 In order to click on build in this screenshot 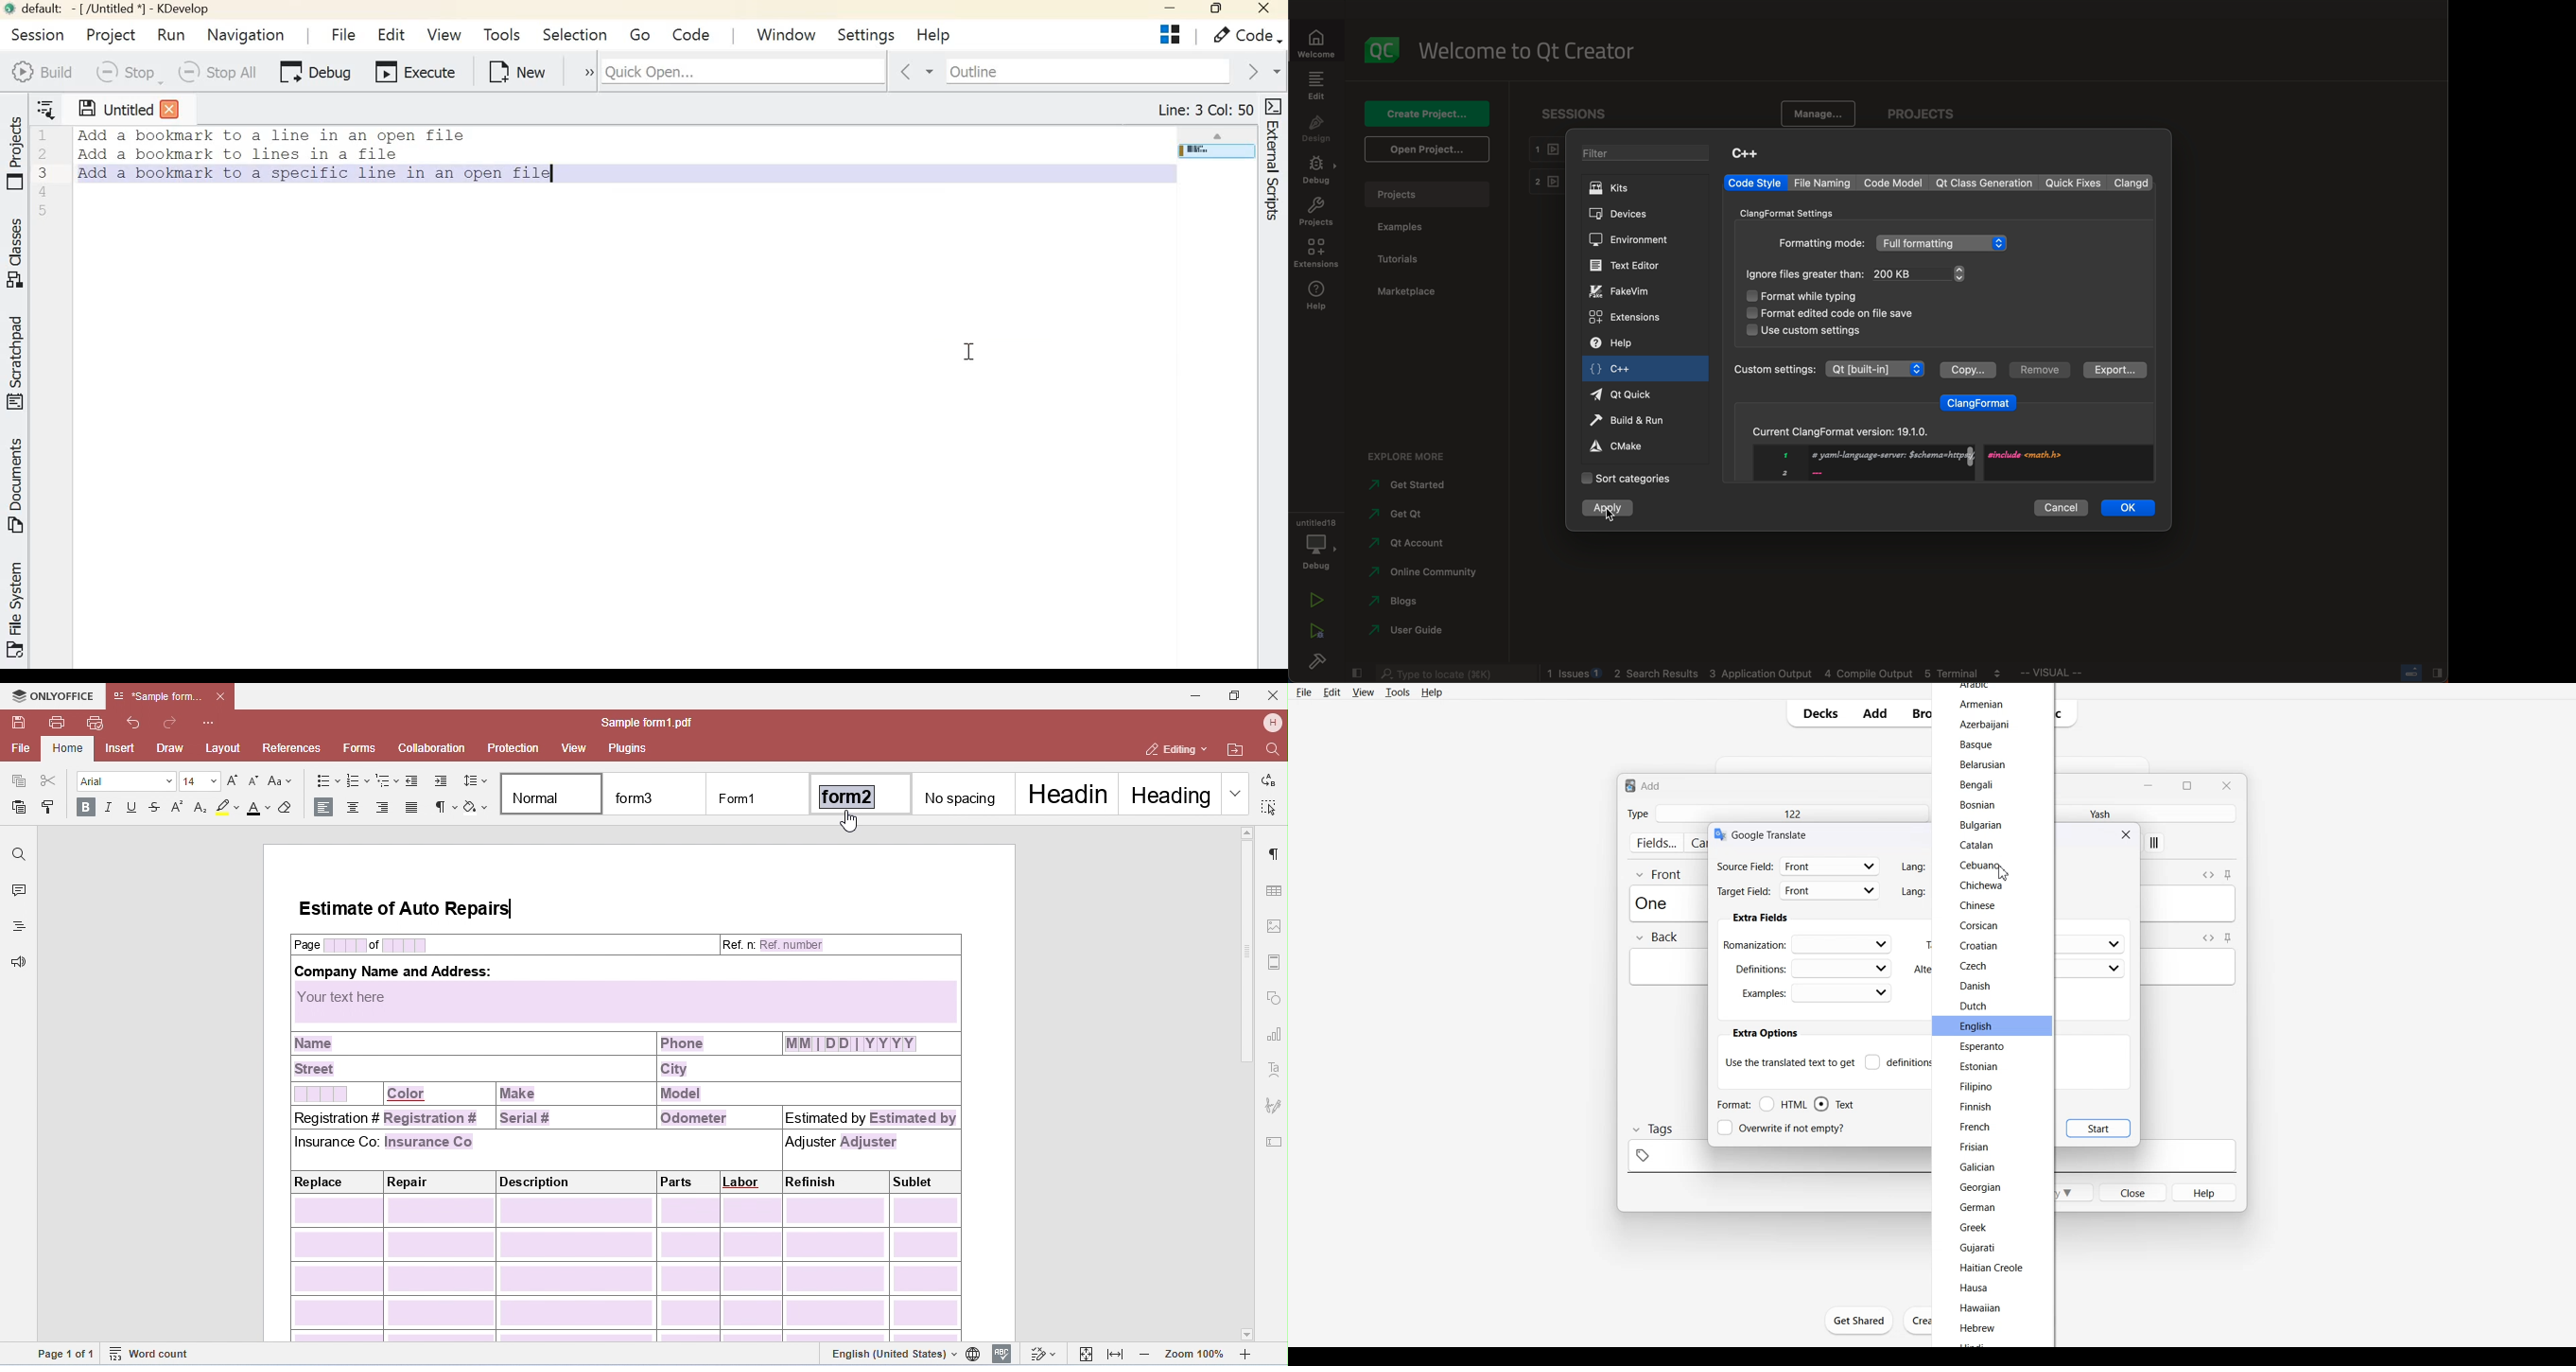, I will do `click(1316, 664)`.